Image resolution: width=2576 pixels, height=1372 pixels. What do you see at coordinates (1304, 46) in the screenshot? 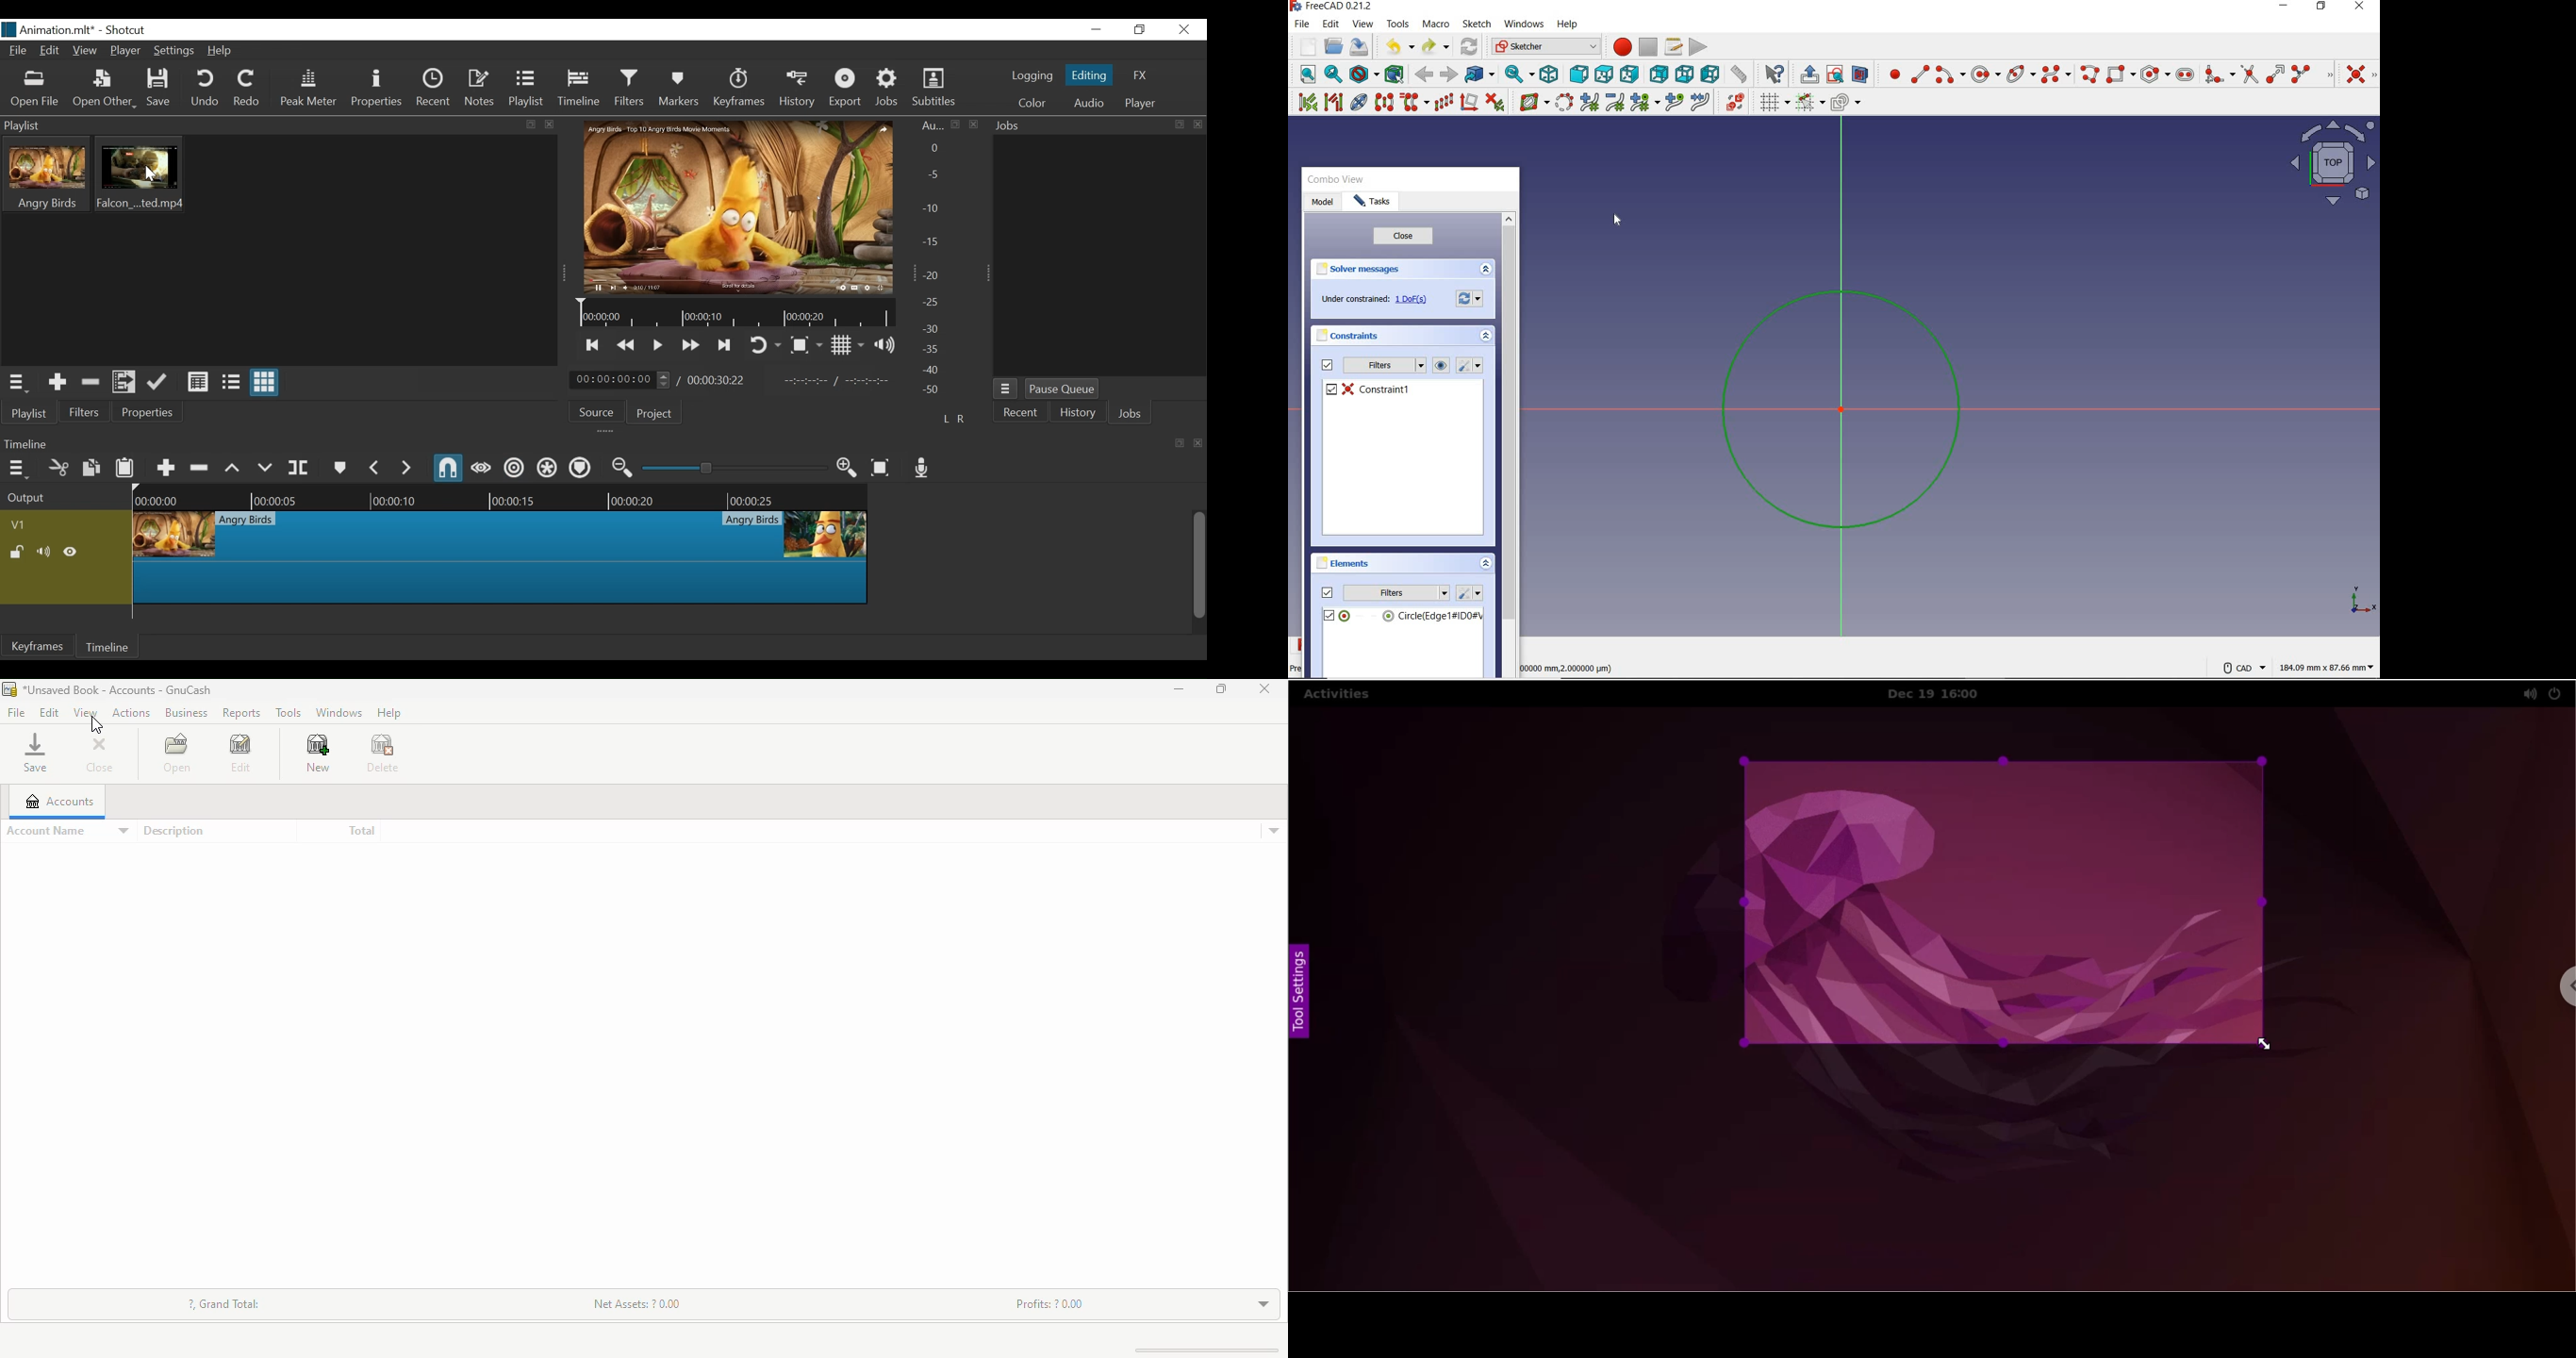
I see `new` at bounding box center [1304, 46].